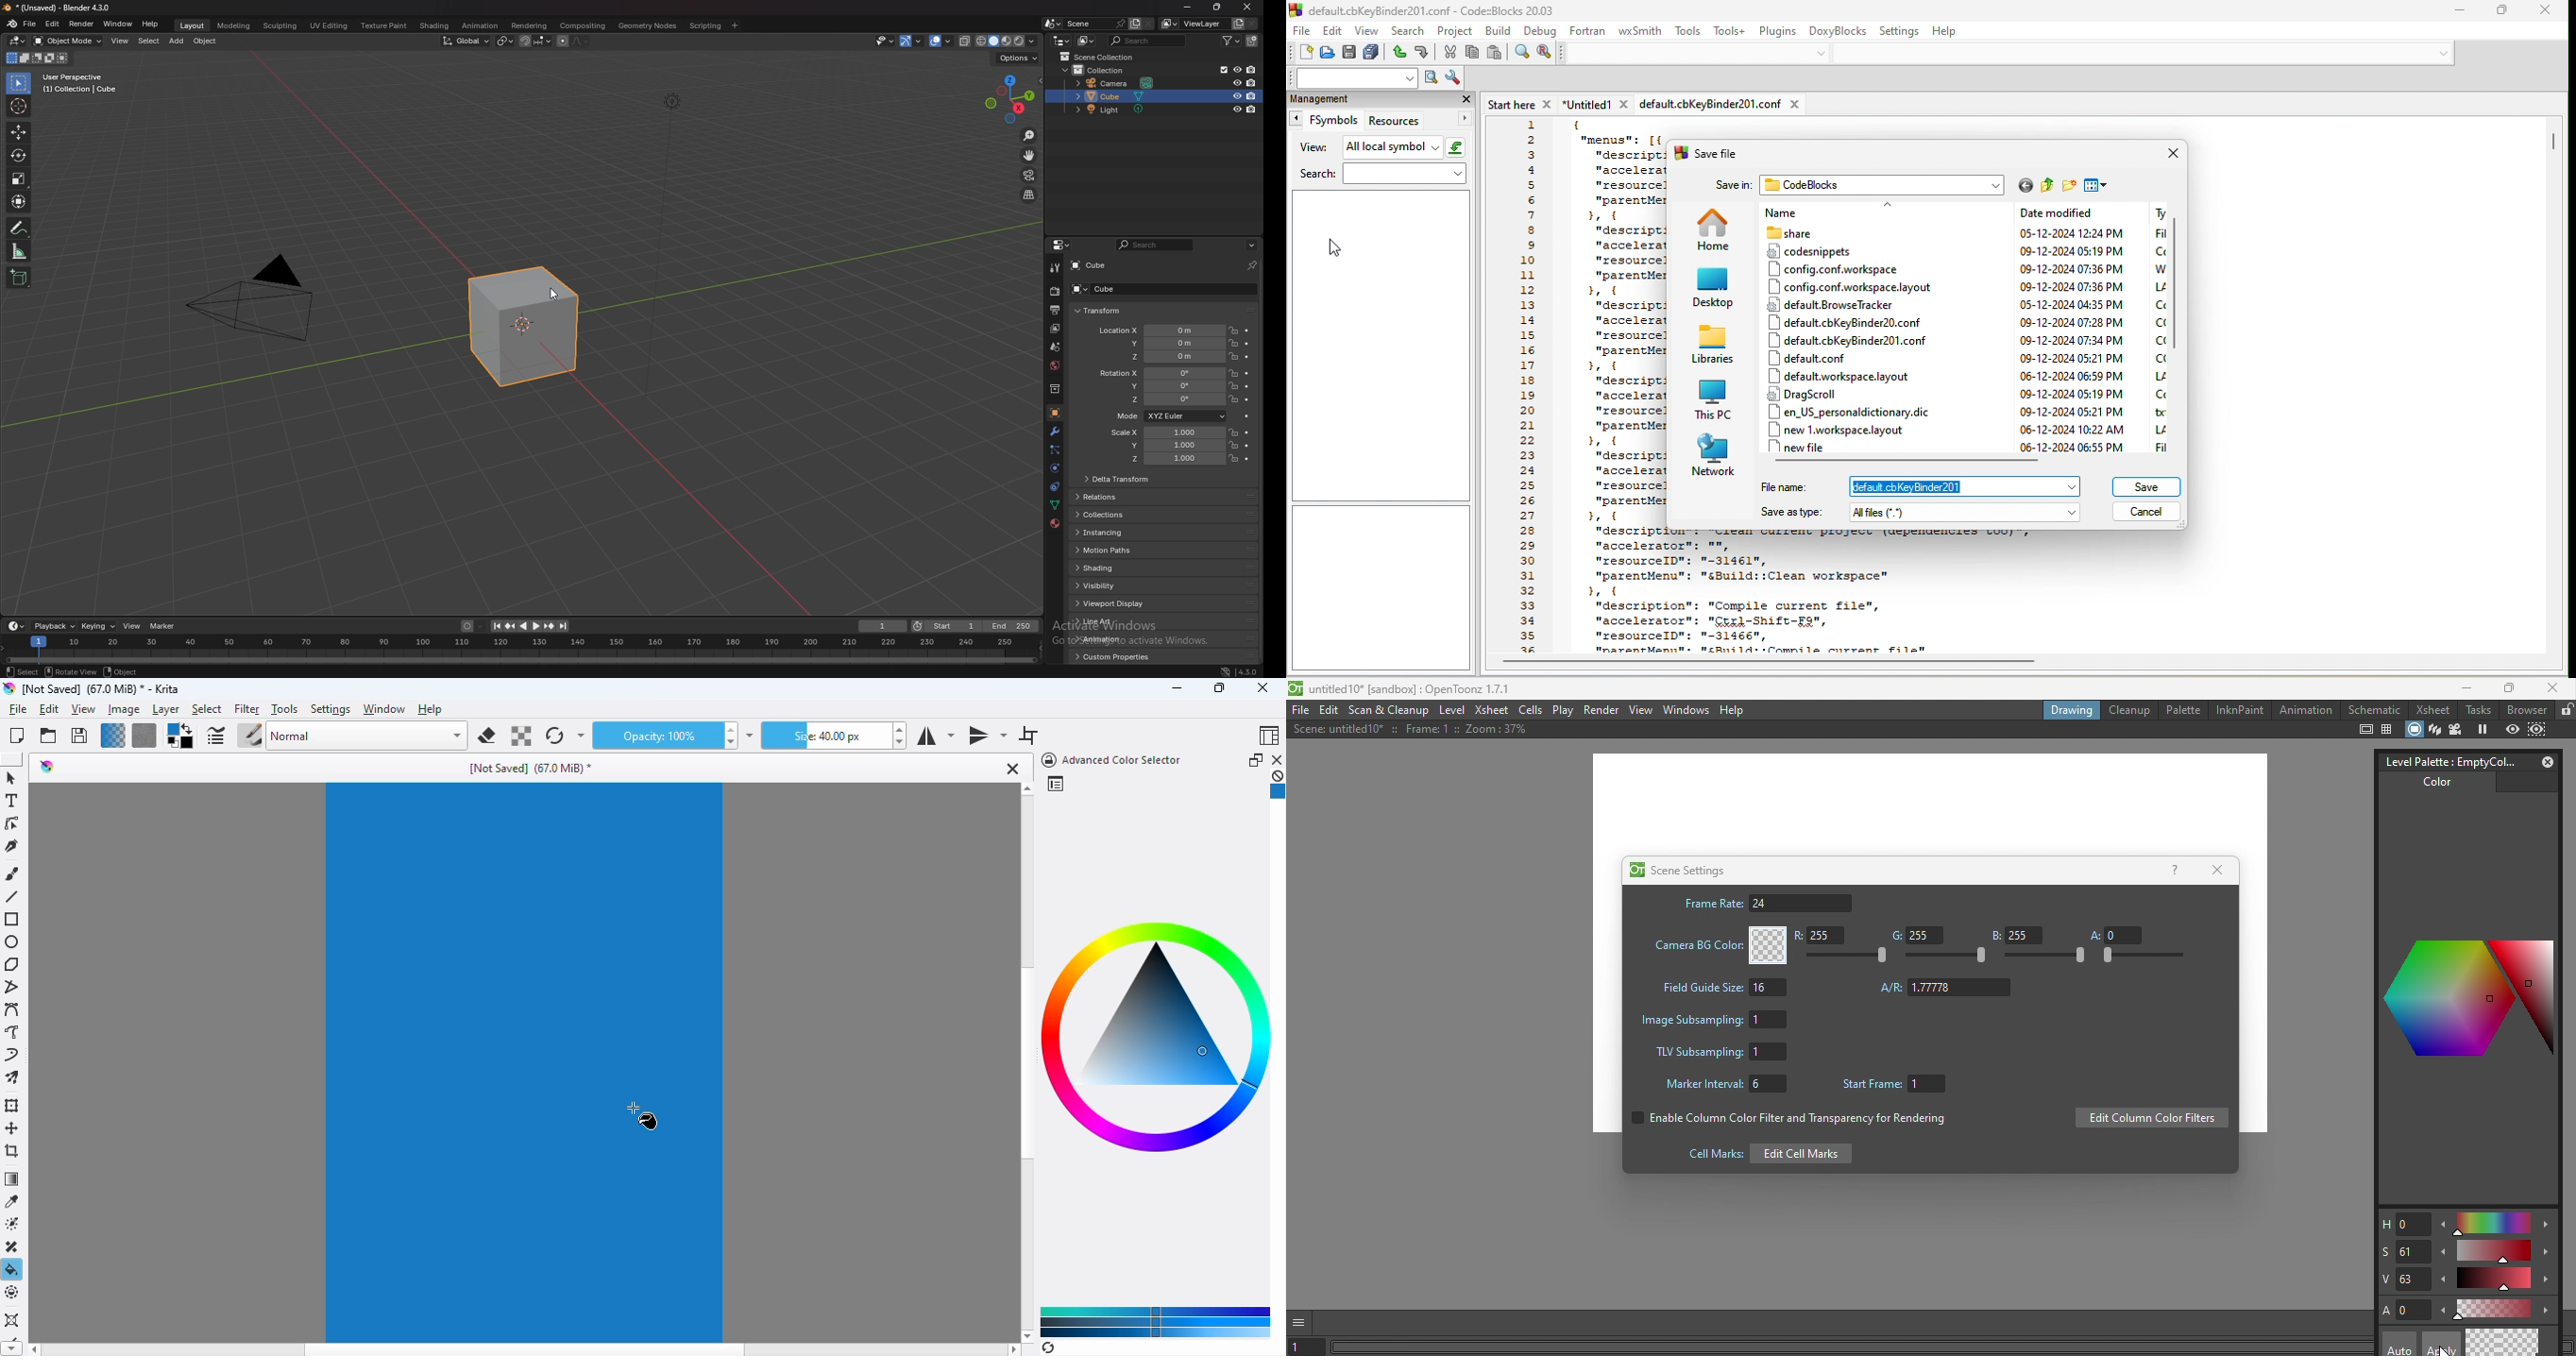  I want to click on seek, so click(519, 650).